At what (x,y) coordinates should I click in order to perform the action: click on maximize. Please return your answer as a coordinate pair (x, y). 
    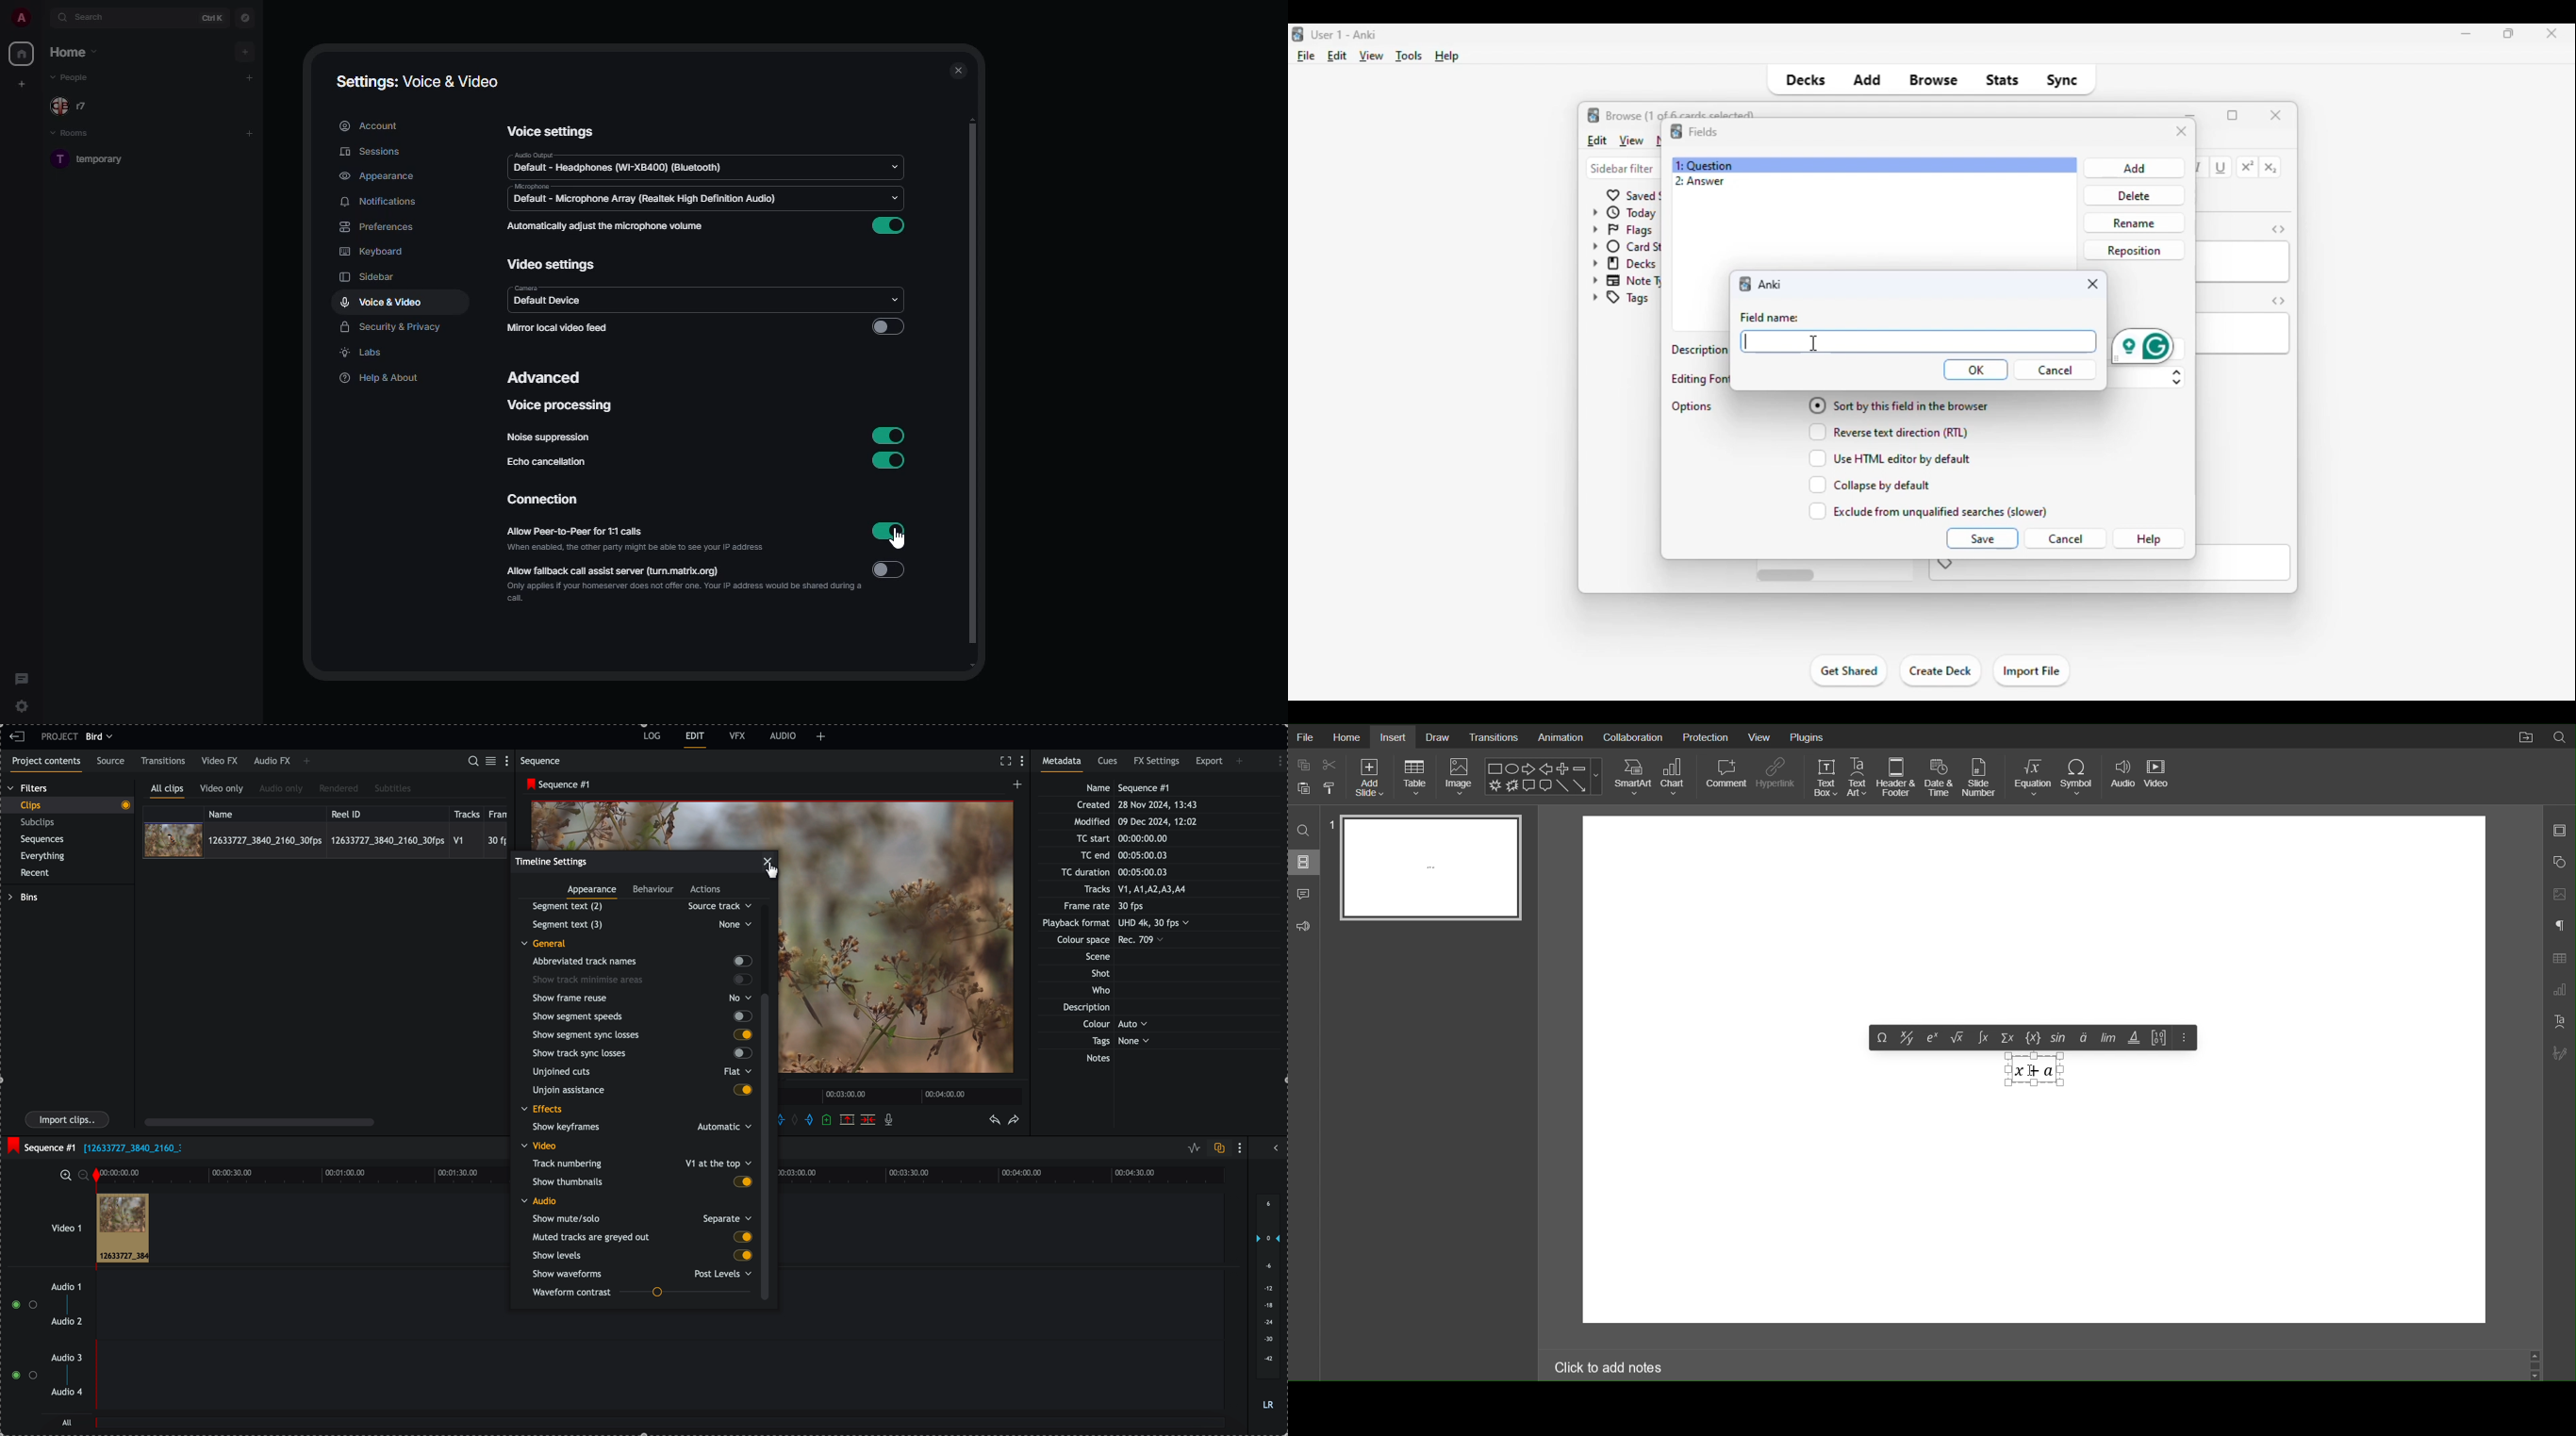
    Looking at the image, I should click on (2510, 33).